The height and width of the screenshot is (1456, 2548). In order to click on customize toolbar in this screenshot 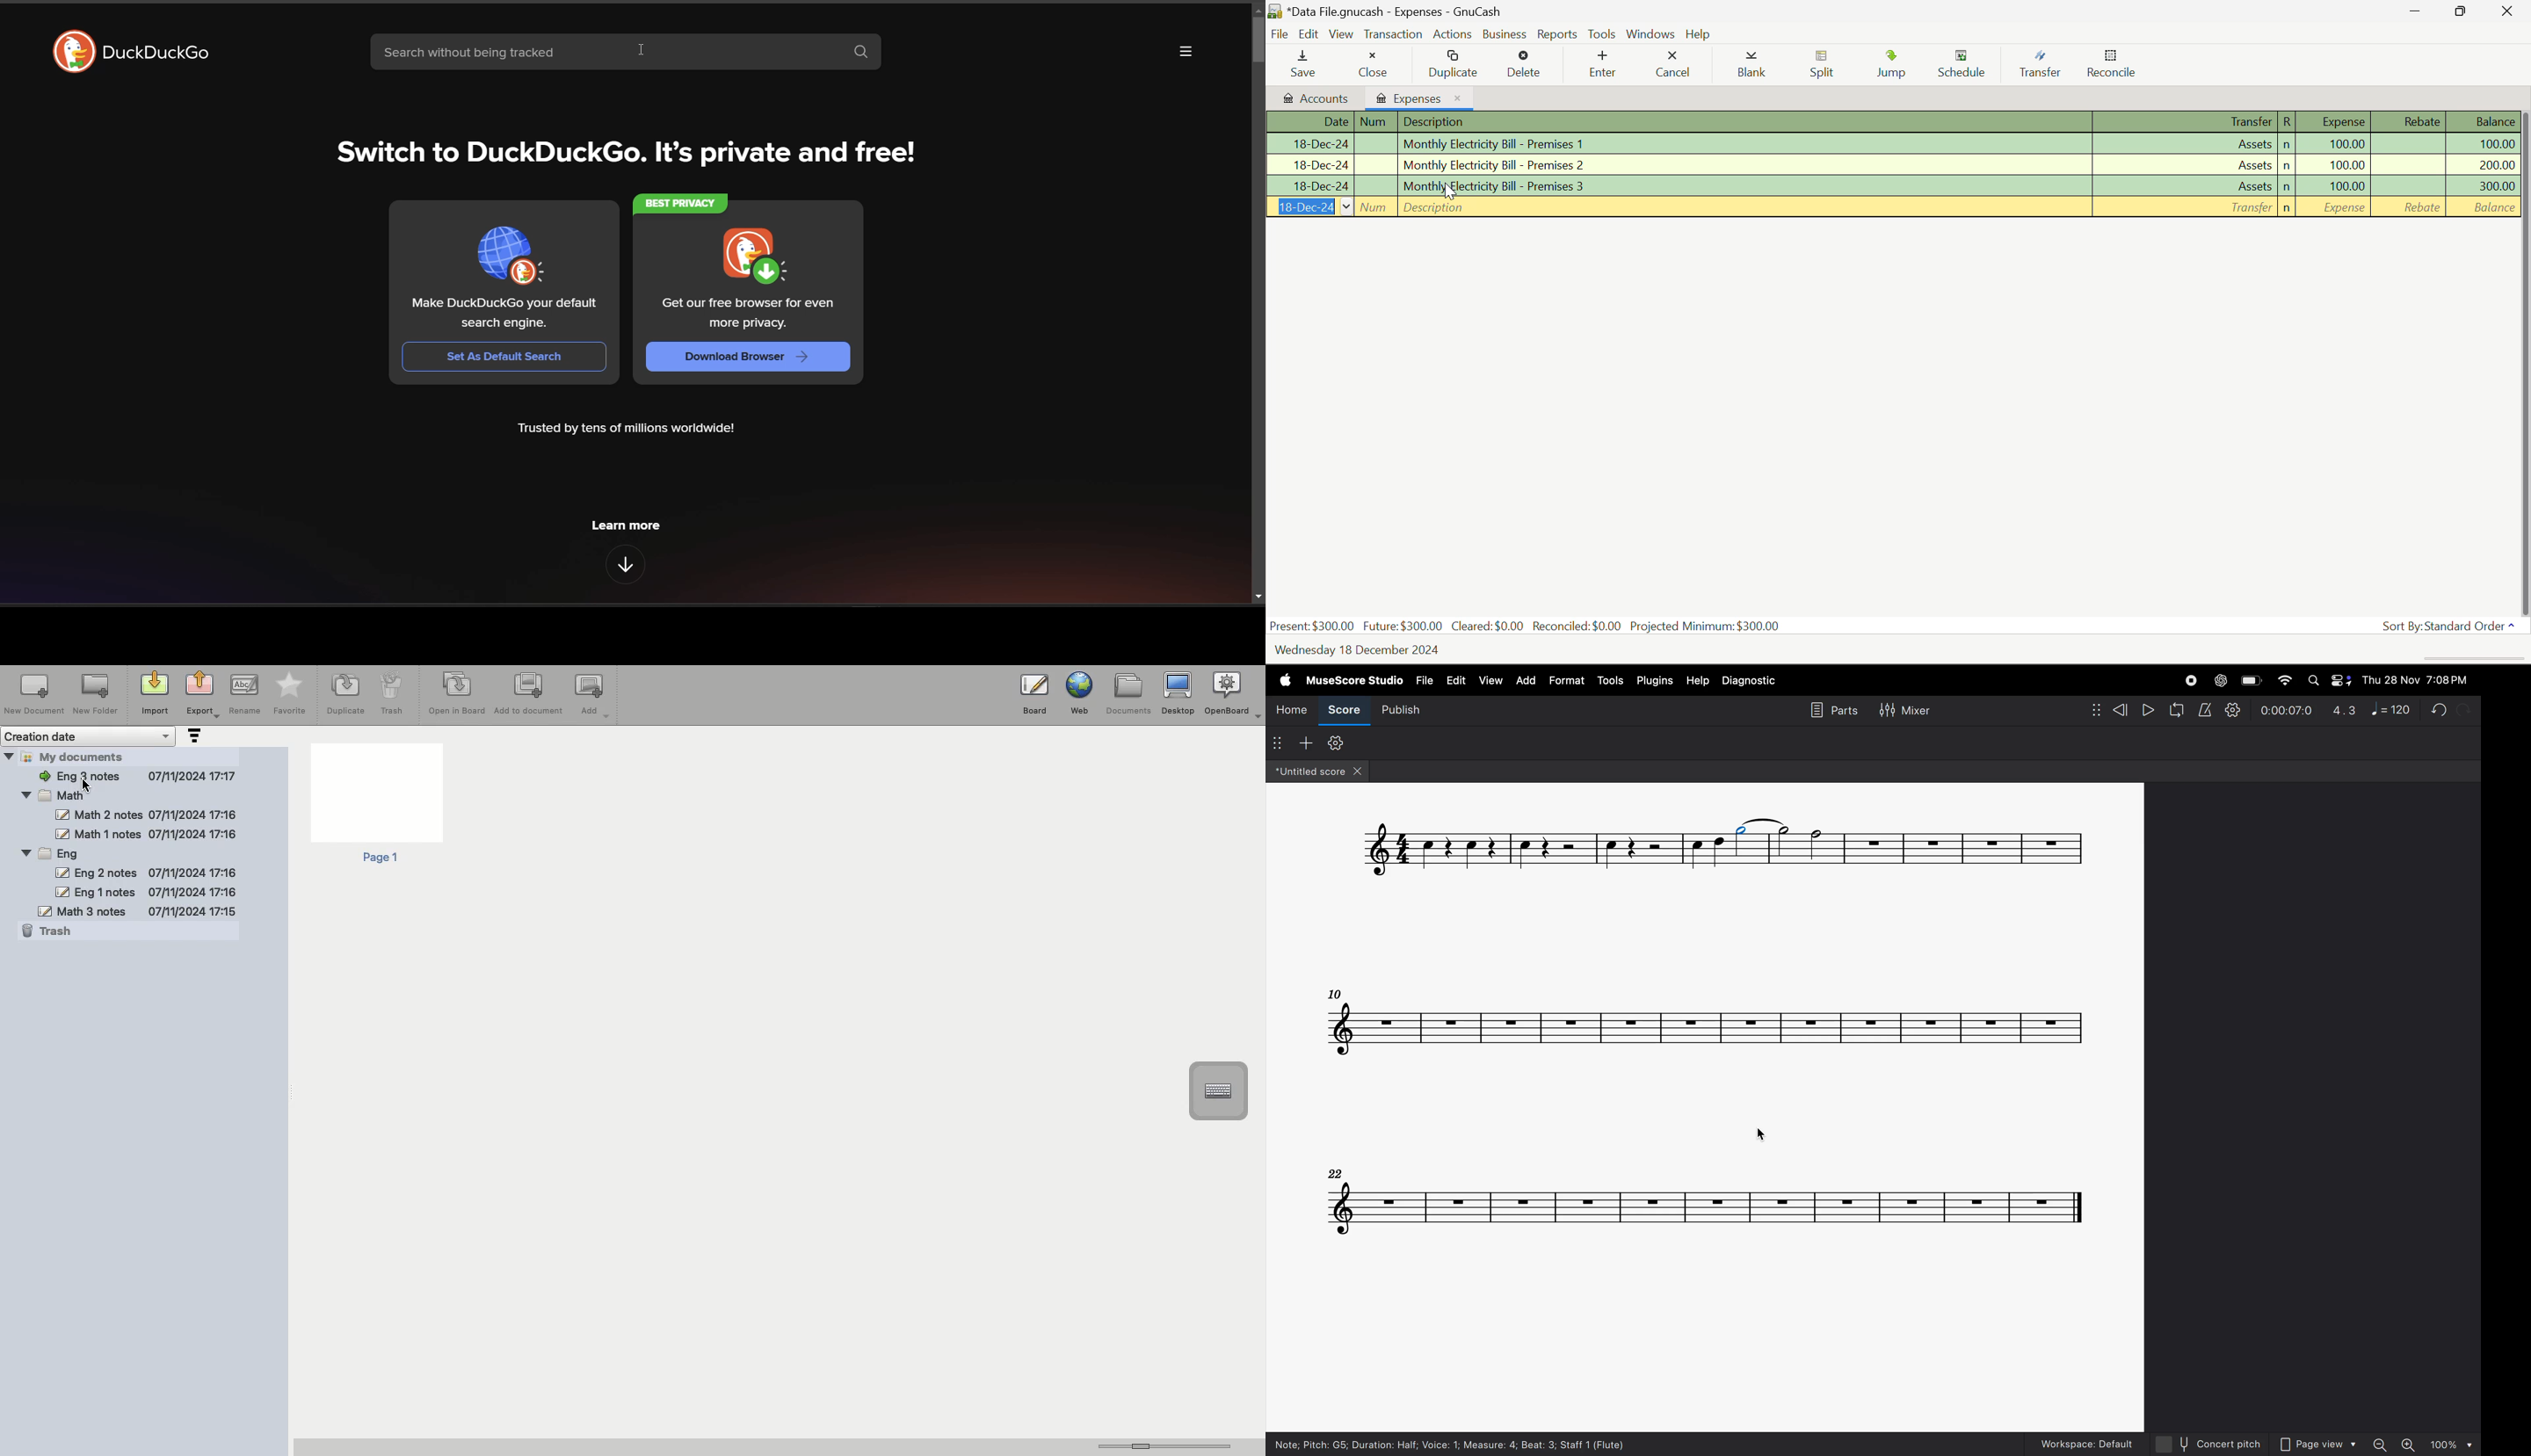, I will do `click(1336, 743)`.